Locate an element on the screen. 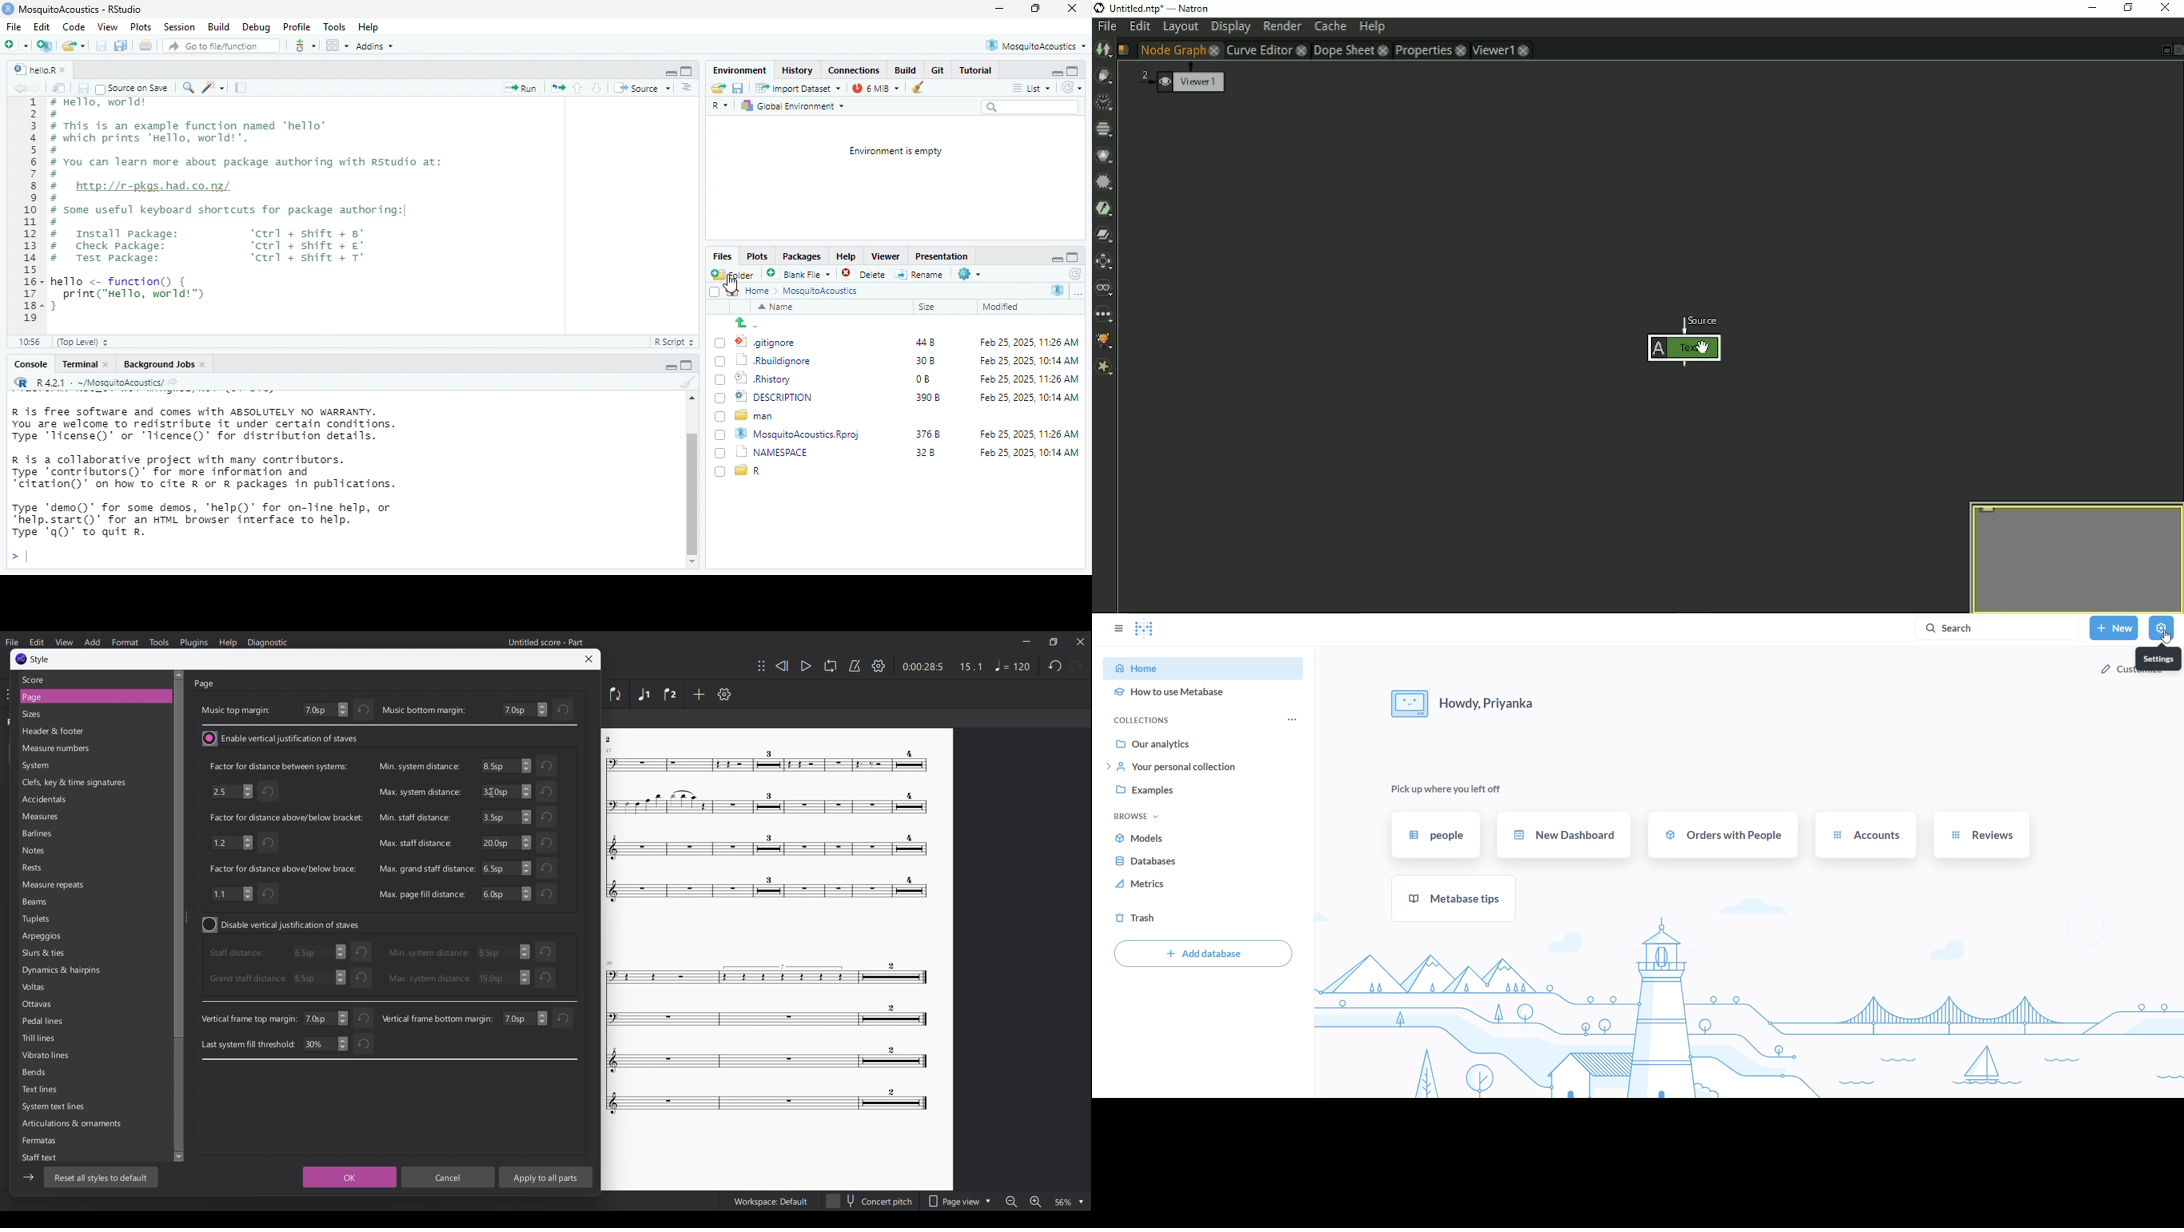  go forward to the next source location is located at coordinates (41, 89).